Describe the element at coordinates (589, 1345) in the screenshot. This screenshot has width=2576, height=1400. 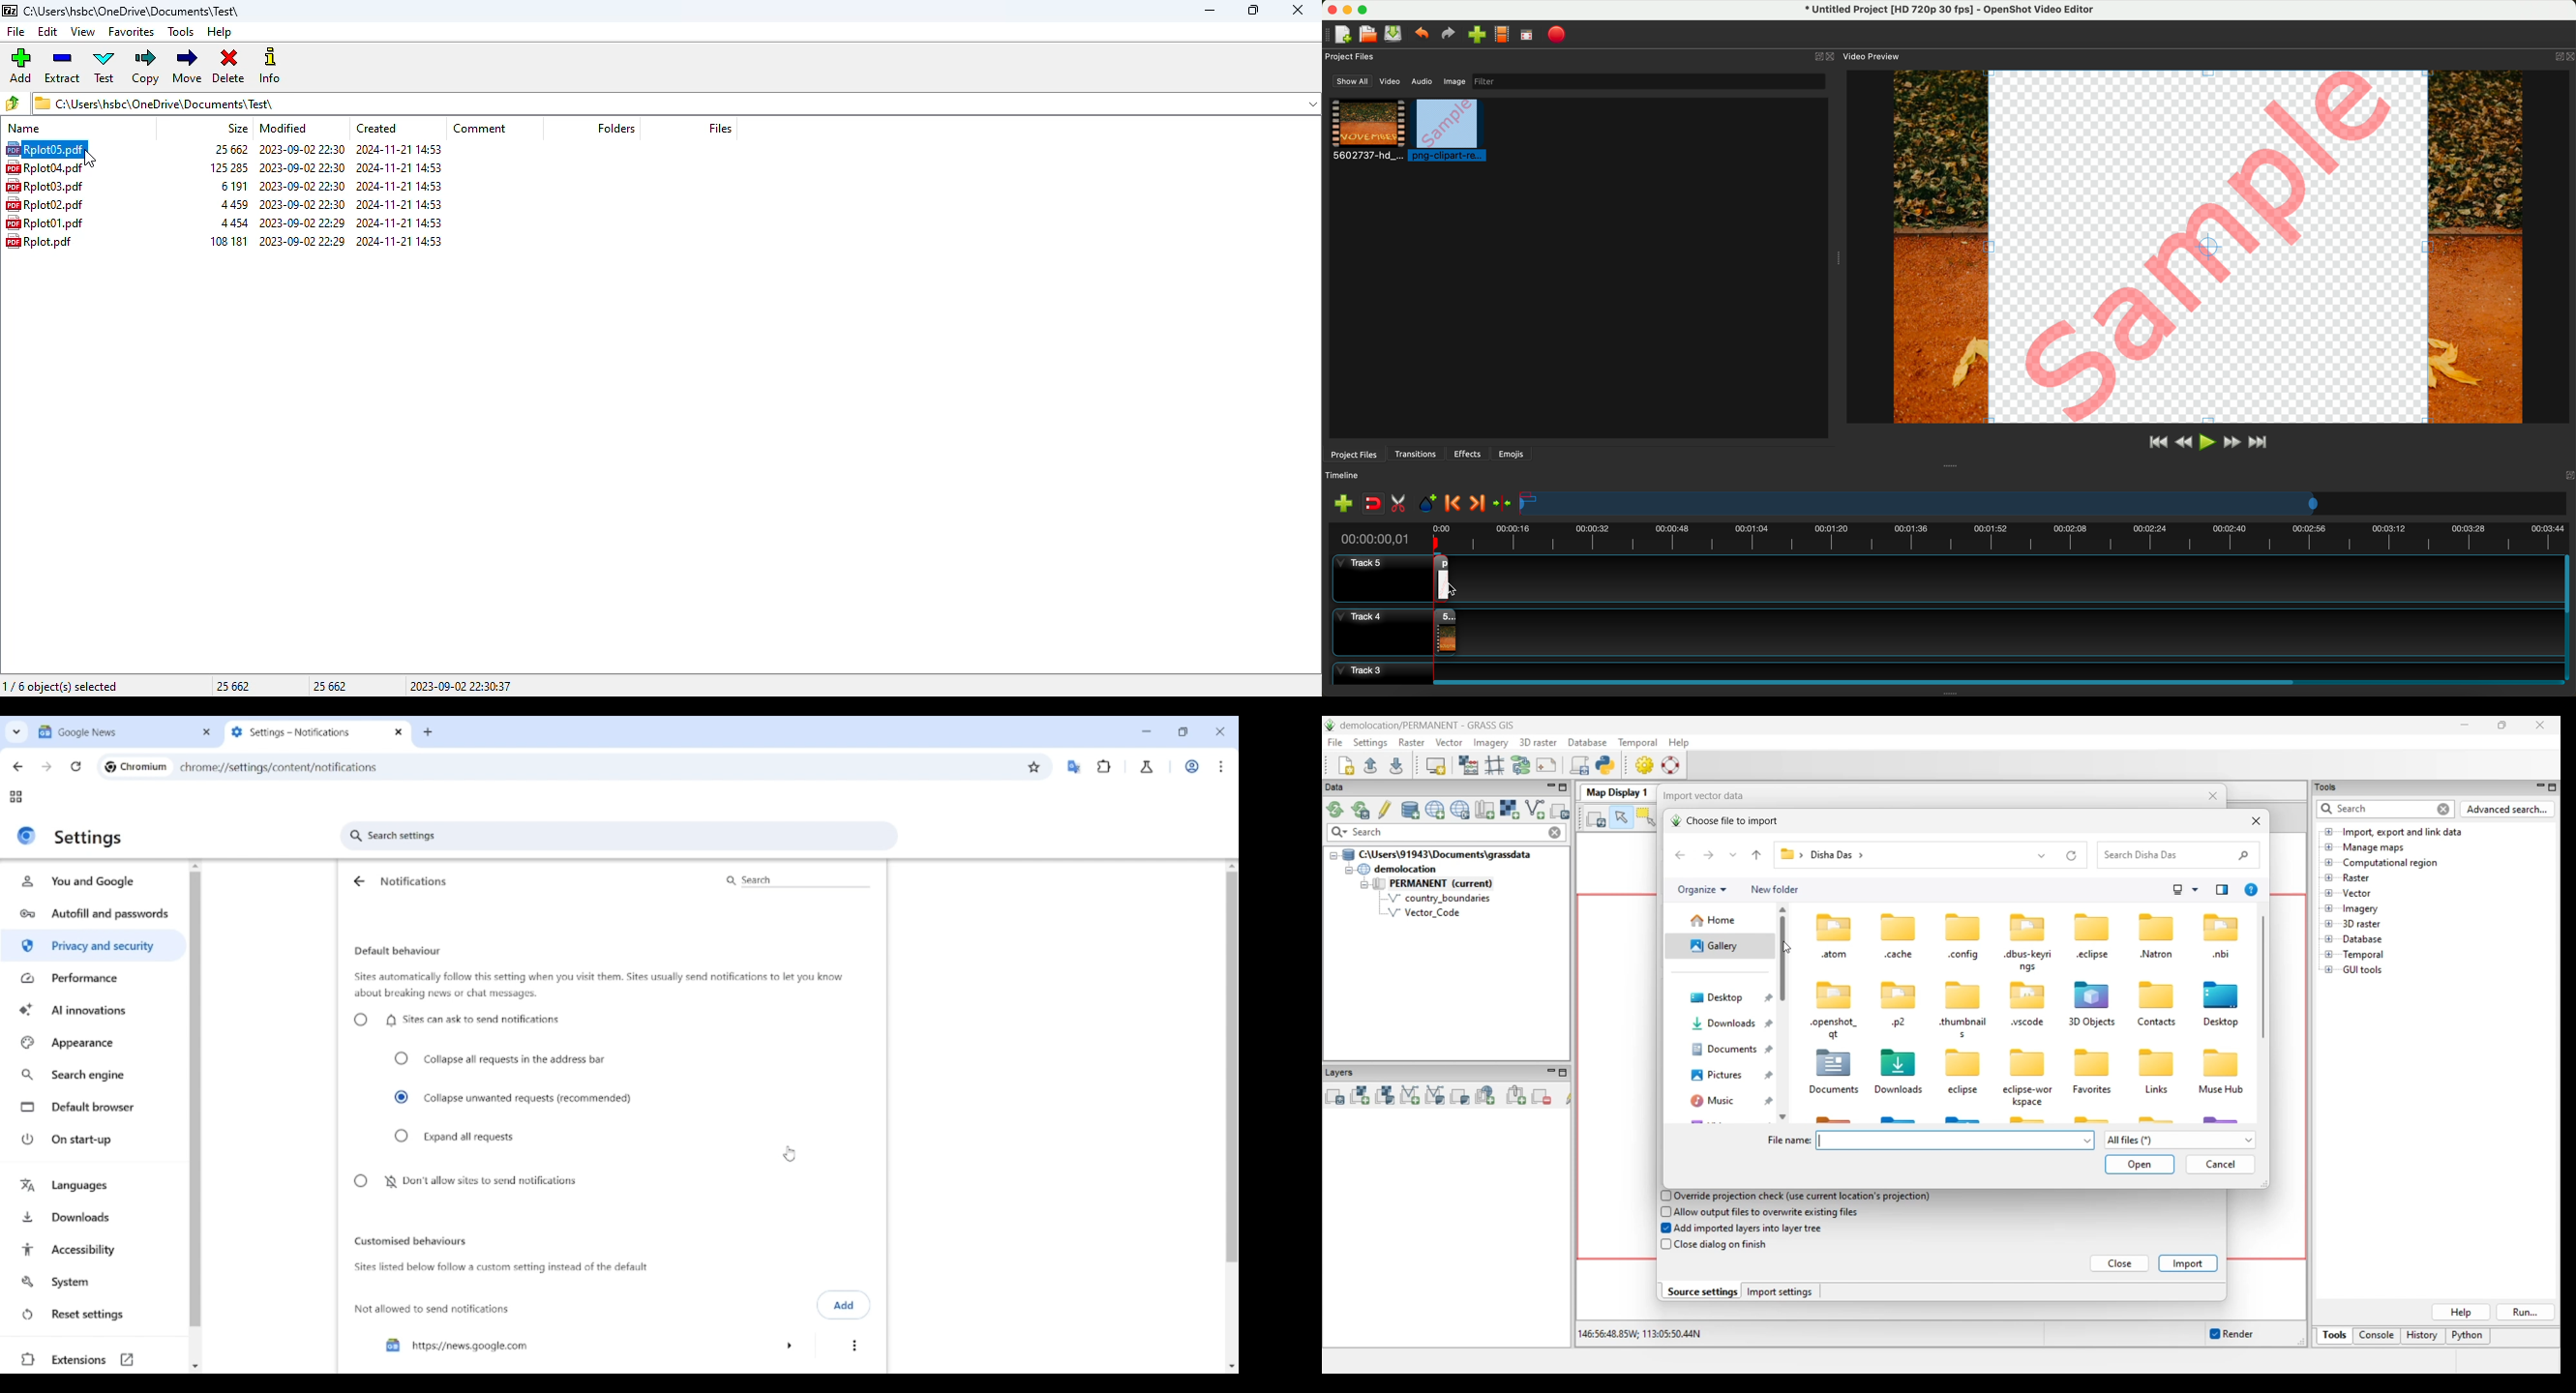
I see `More options` at that location.